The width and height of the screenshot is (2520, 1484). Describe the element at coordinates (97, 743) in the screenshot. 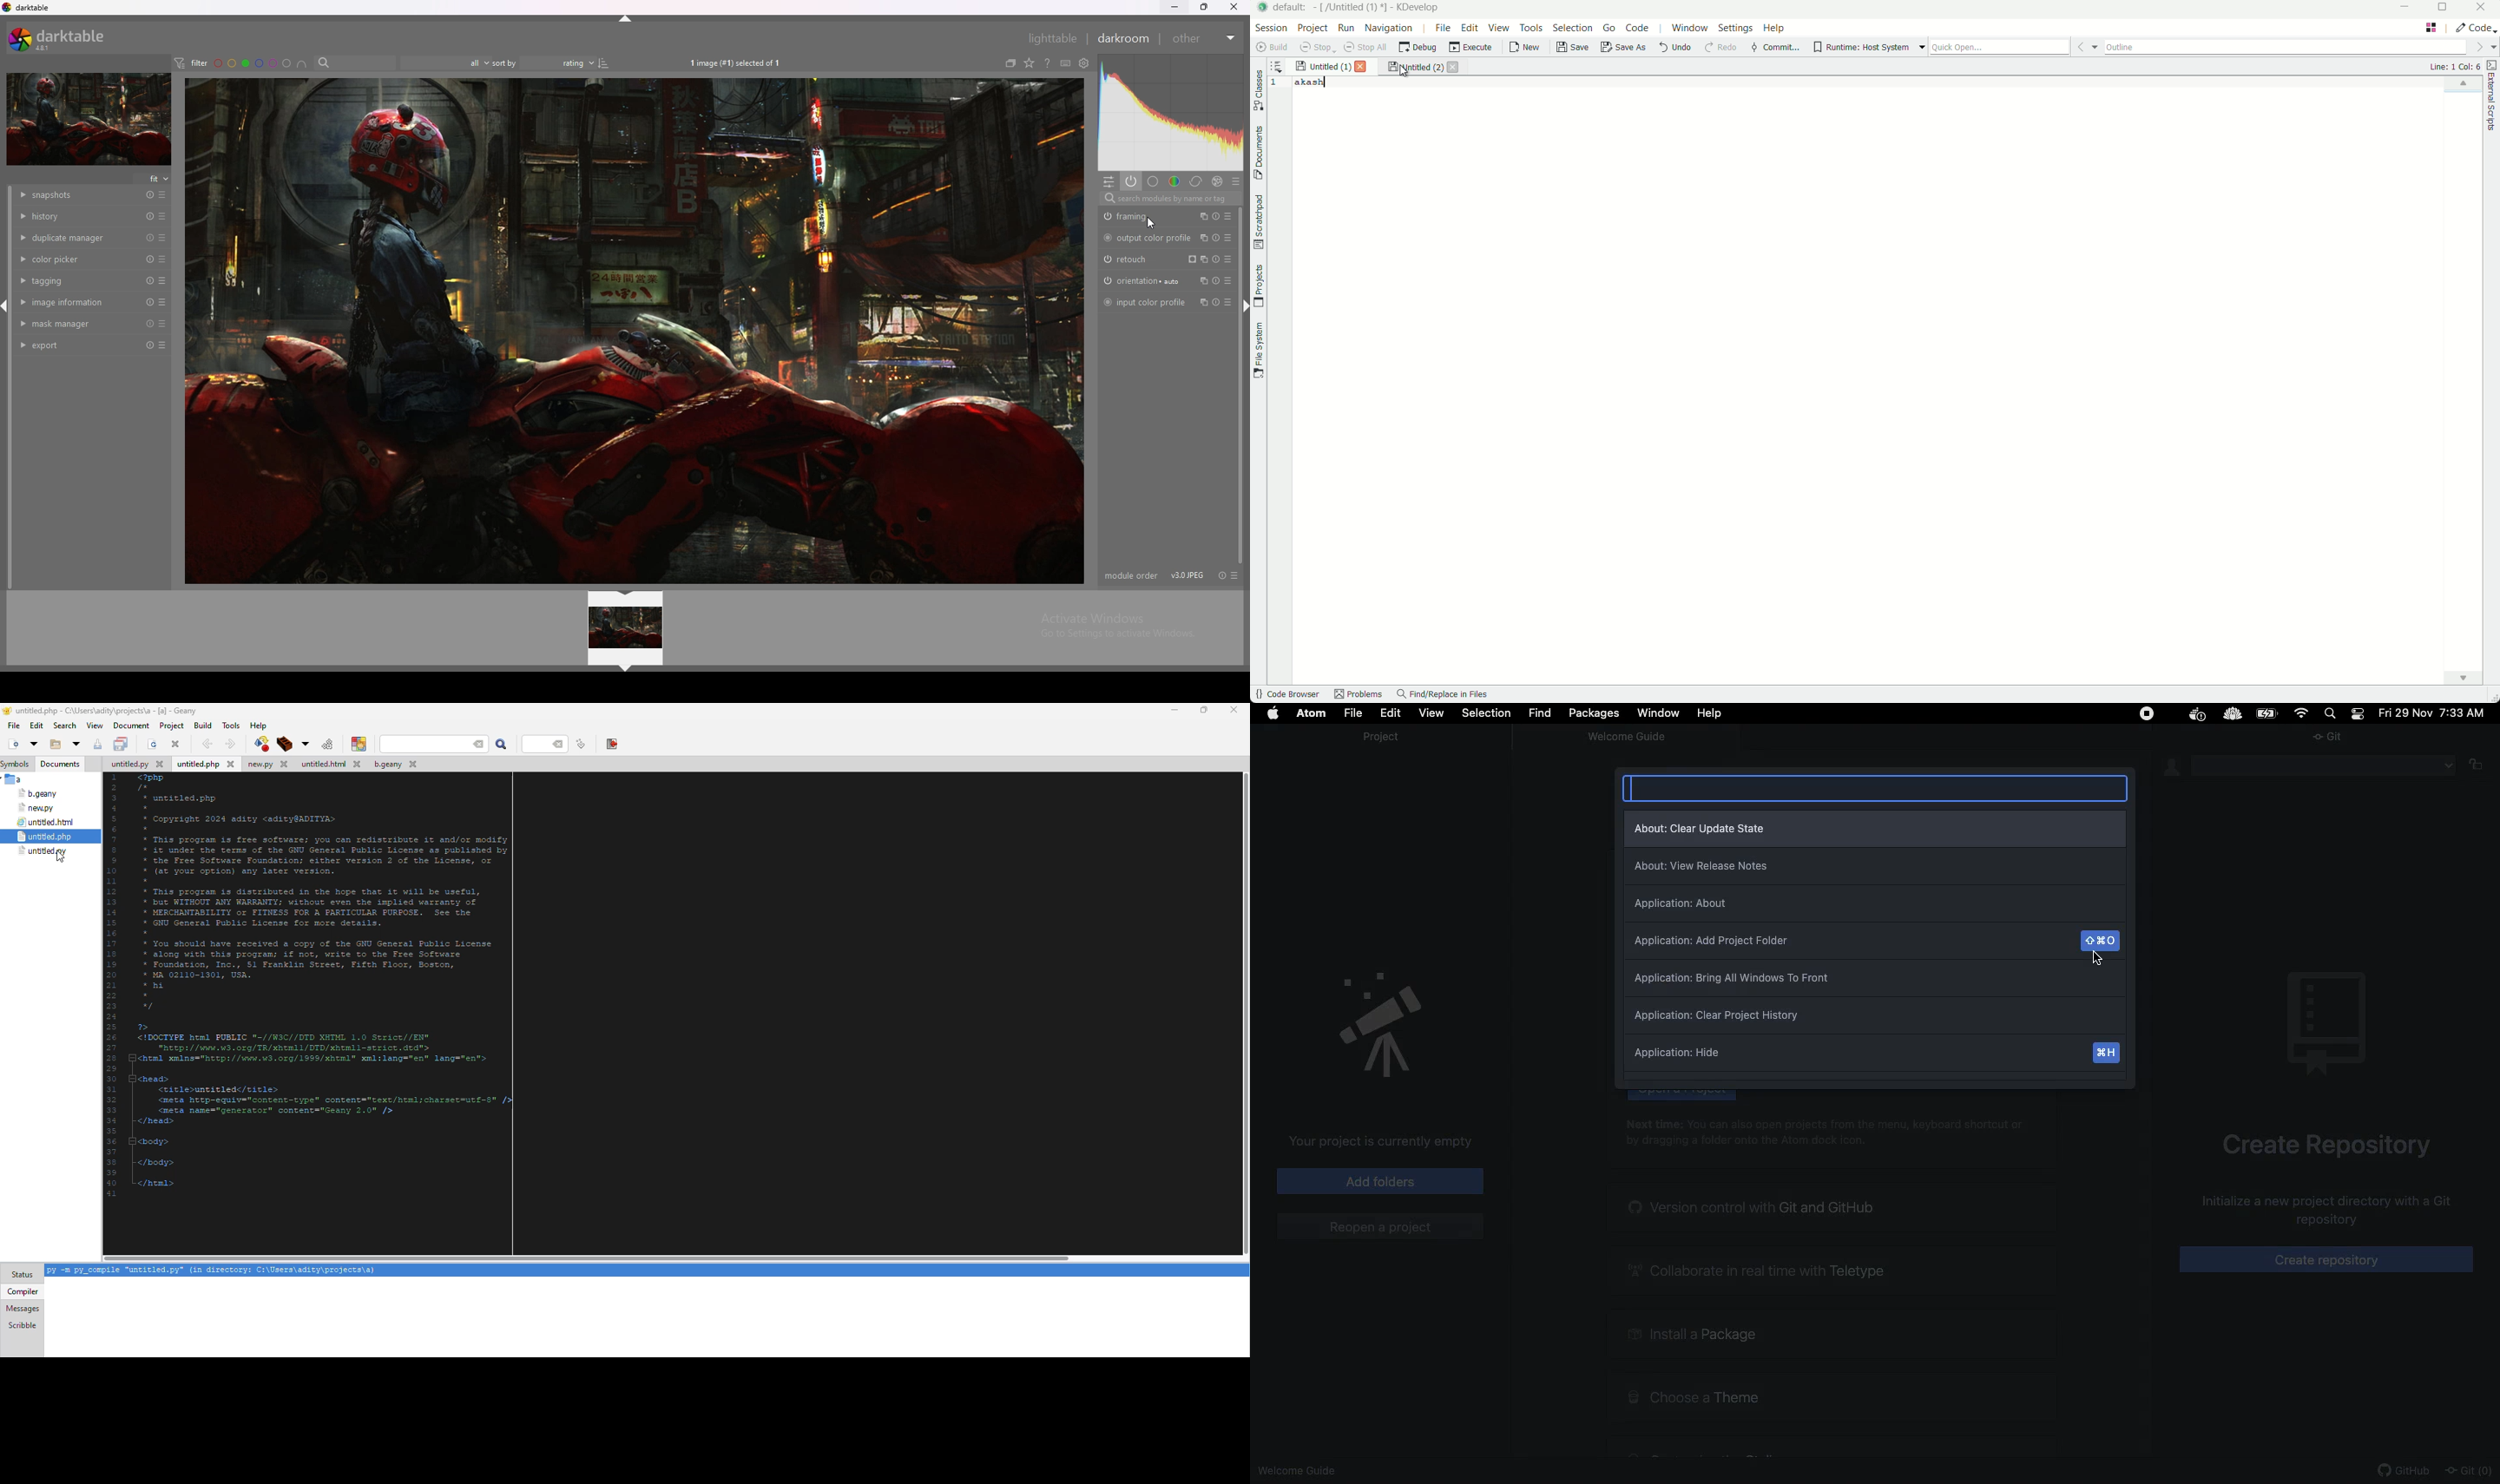

I see `save` at that location.